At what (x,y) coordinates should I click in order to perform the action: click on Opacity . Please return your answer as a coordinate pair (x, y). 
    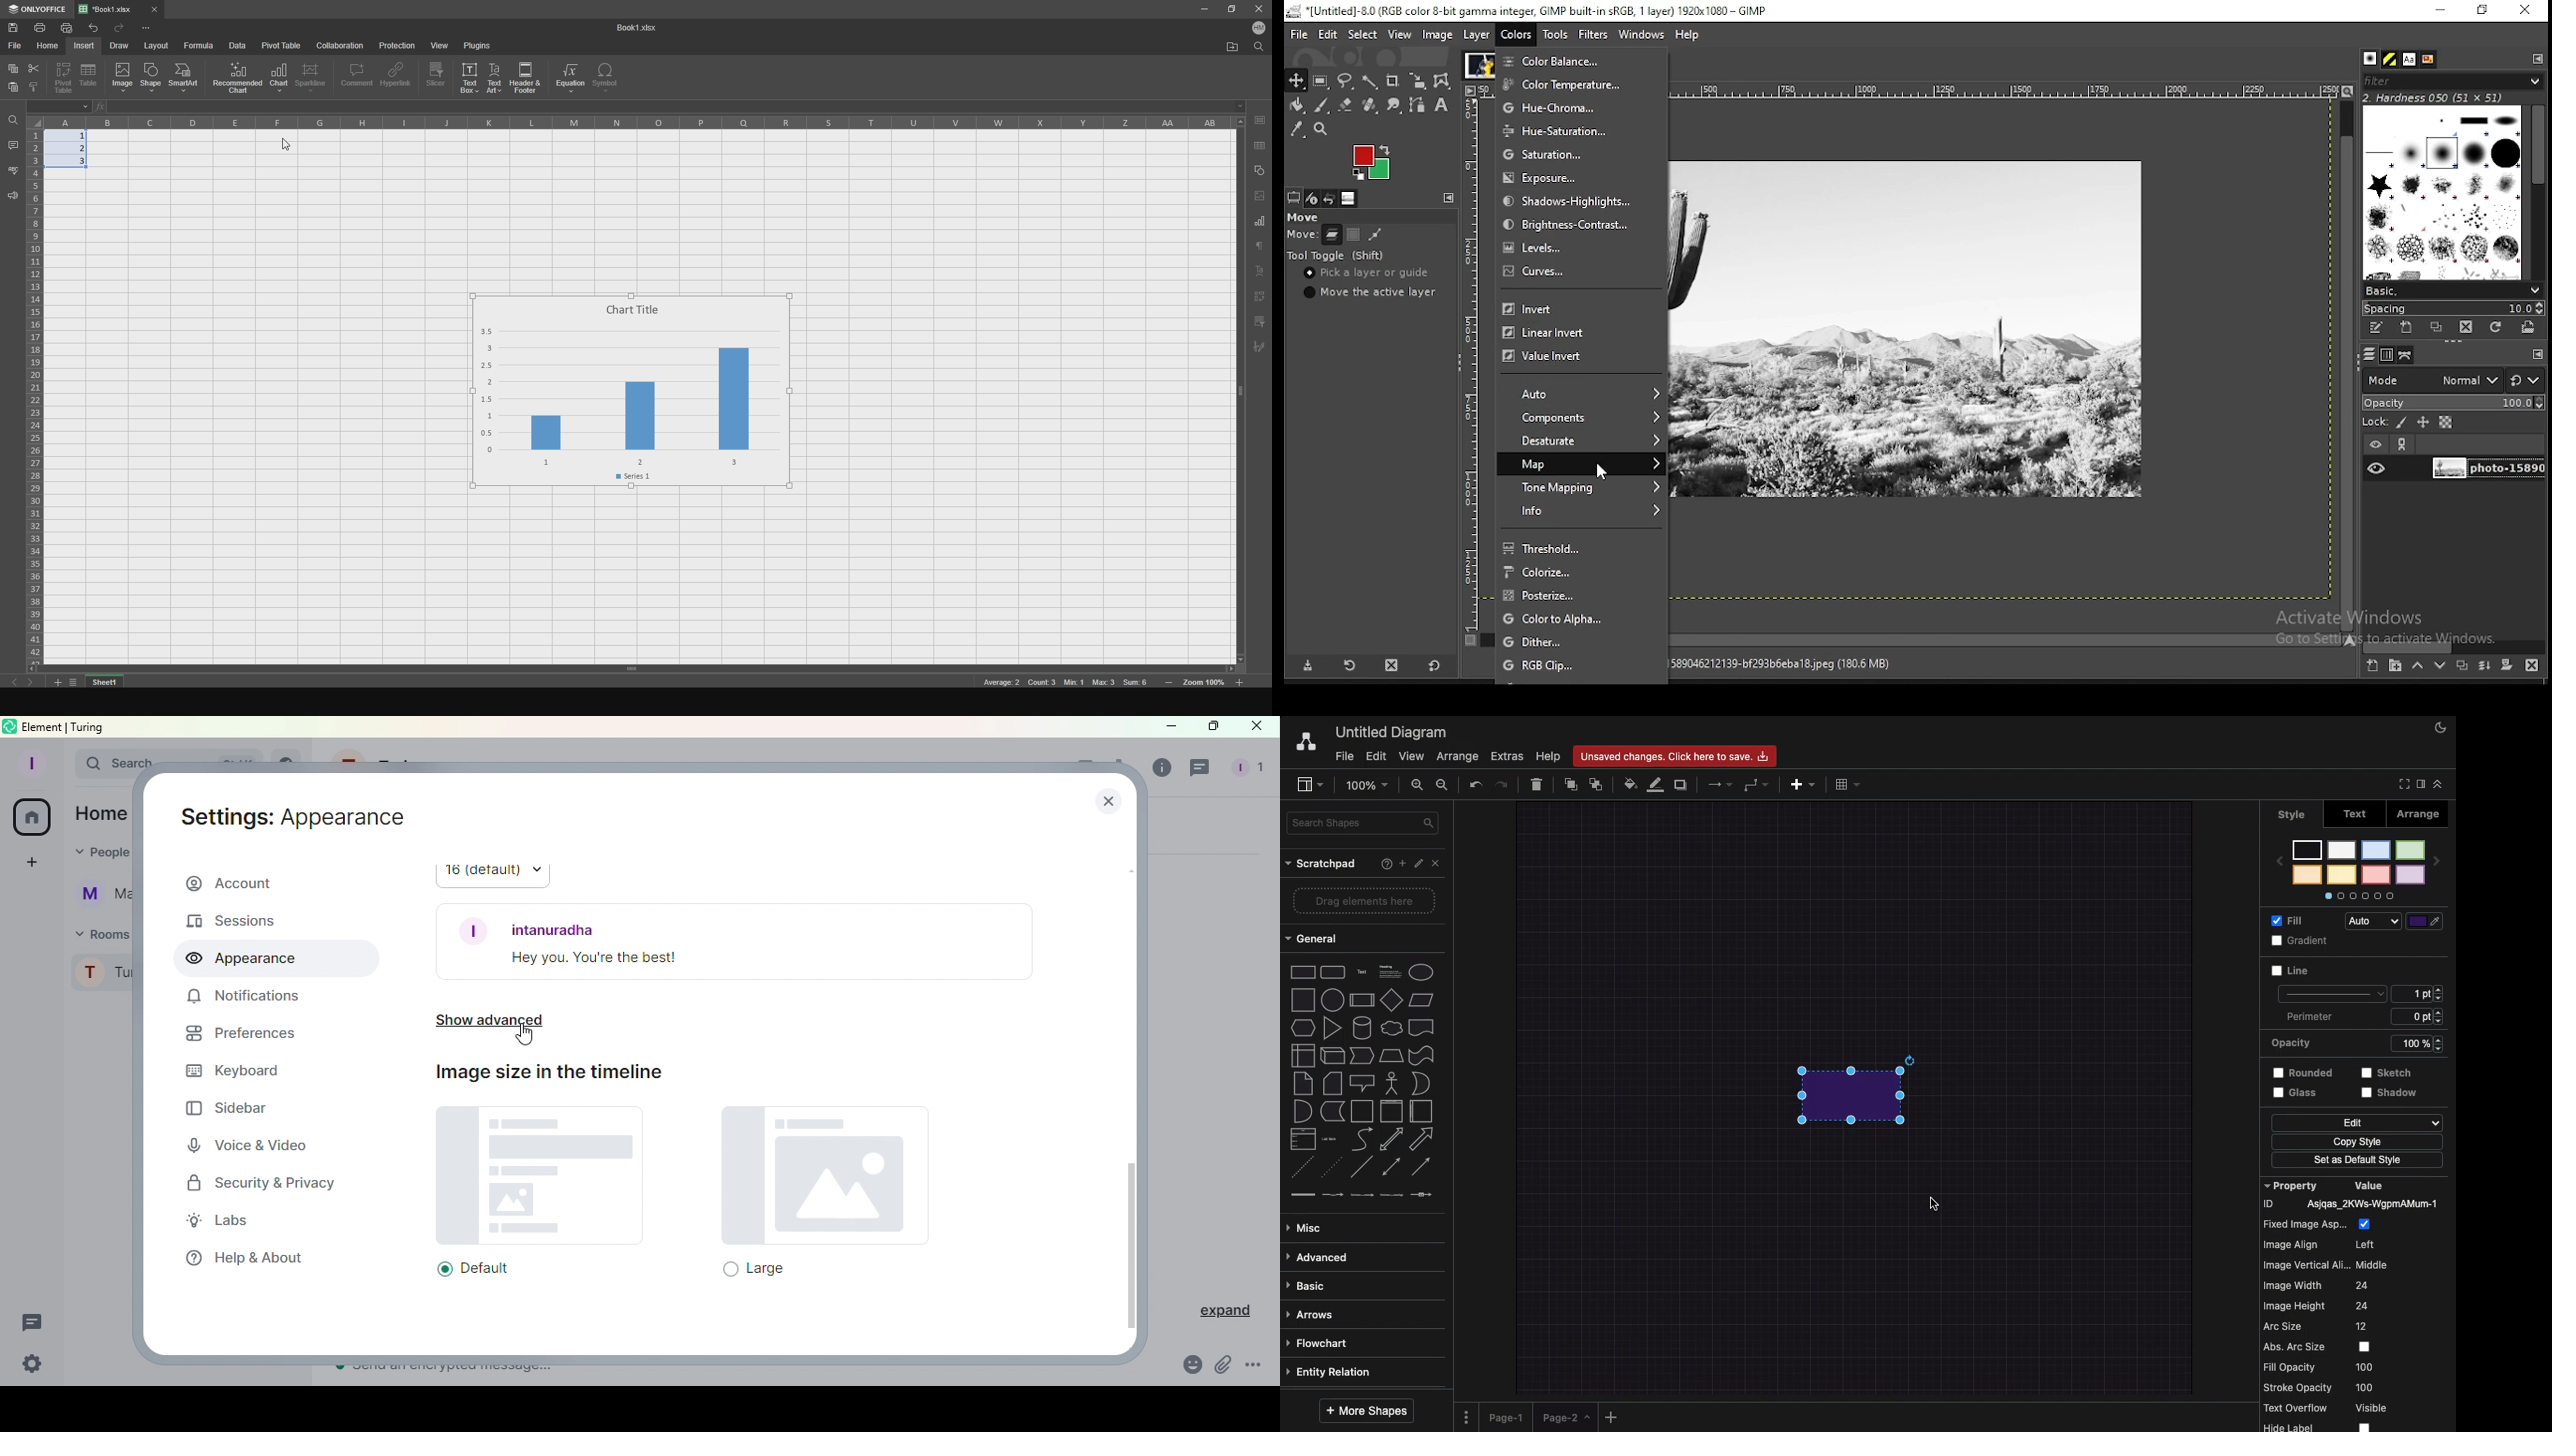
    Looking at the image, I should click on (2362, 1042).